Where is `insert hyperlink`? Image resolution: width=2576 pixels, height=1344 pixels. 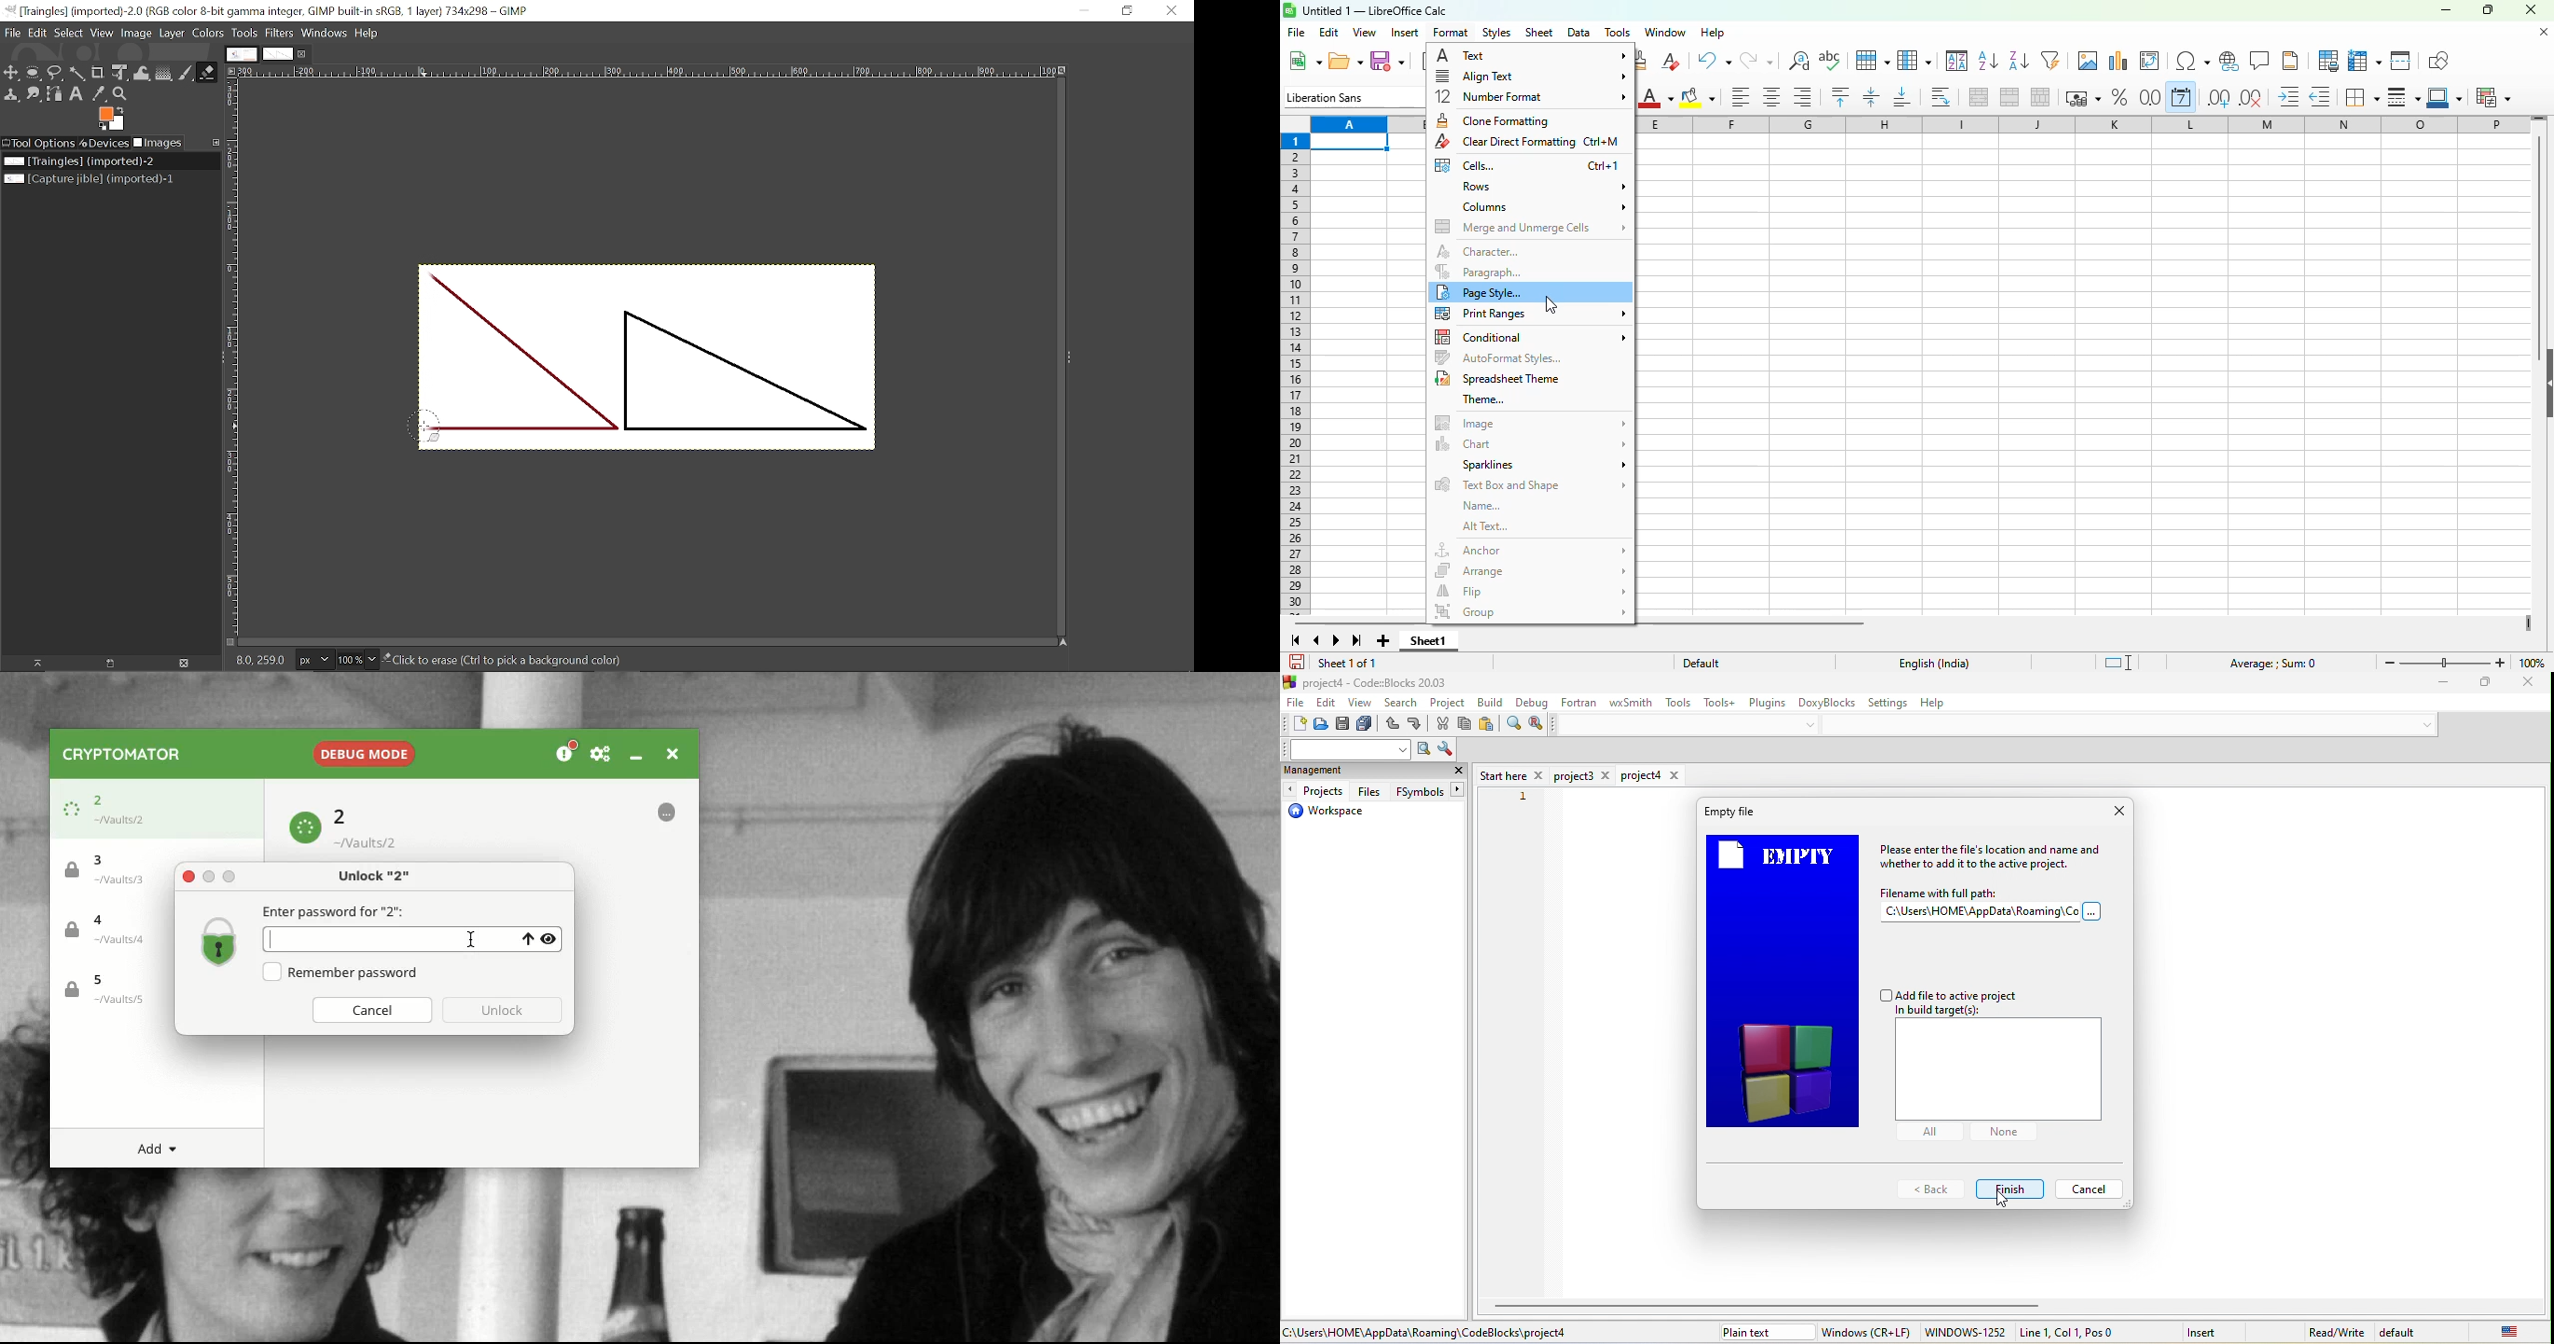 insert hyperlink is located at coordinates (2231, 61).